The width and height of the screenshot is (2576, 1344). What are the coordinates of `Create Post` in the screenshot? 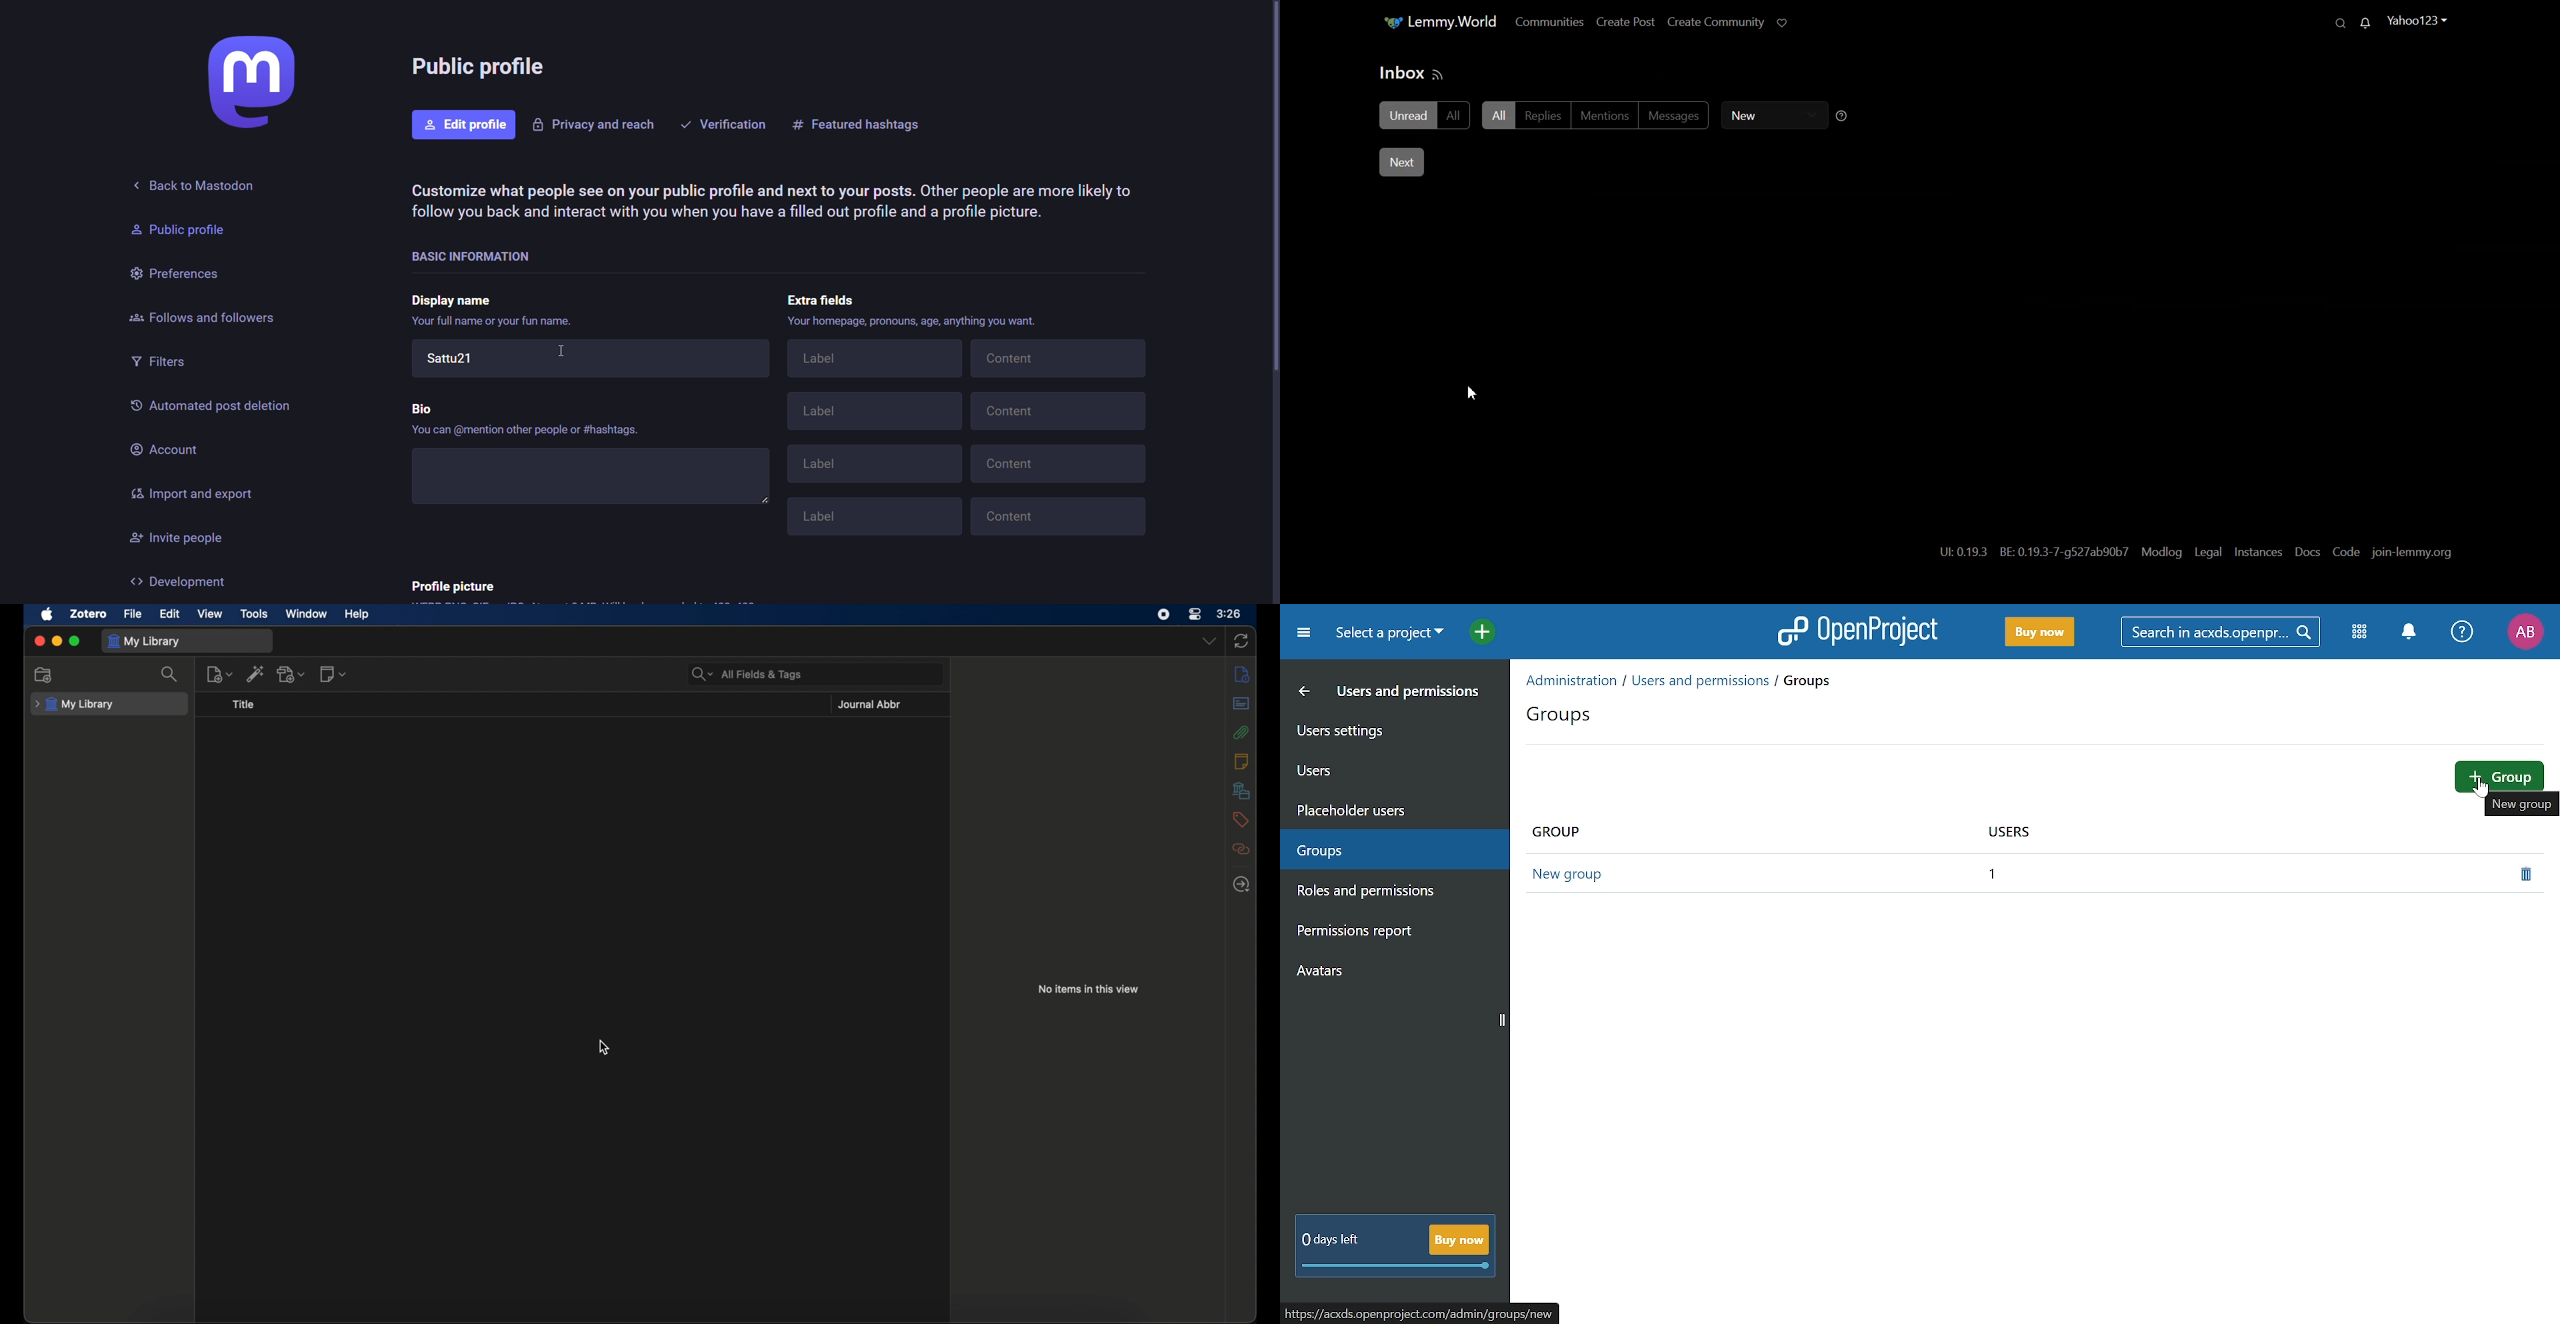 It's located at (1619, 23).